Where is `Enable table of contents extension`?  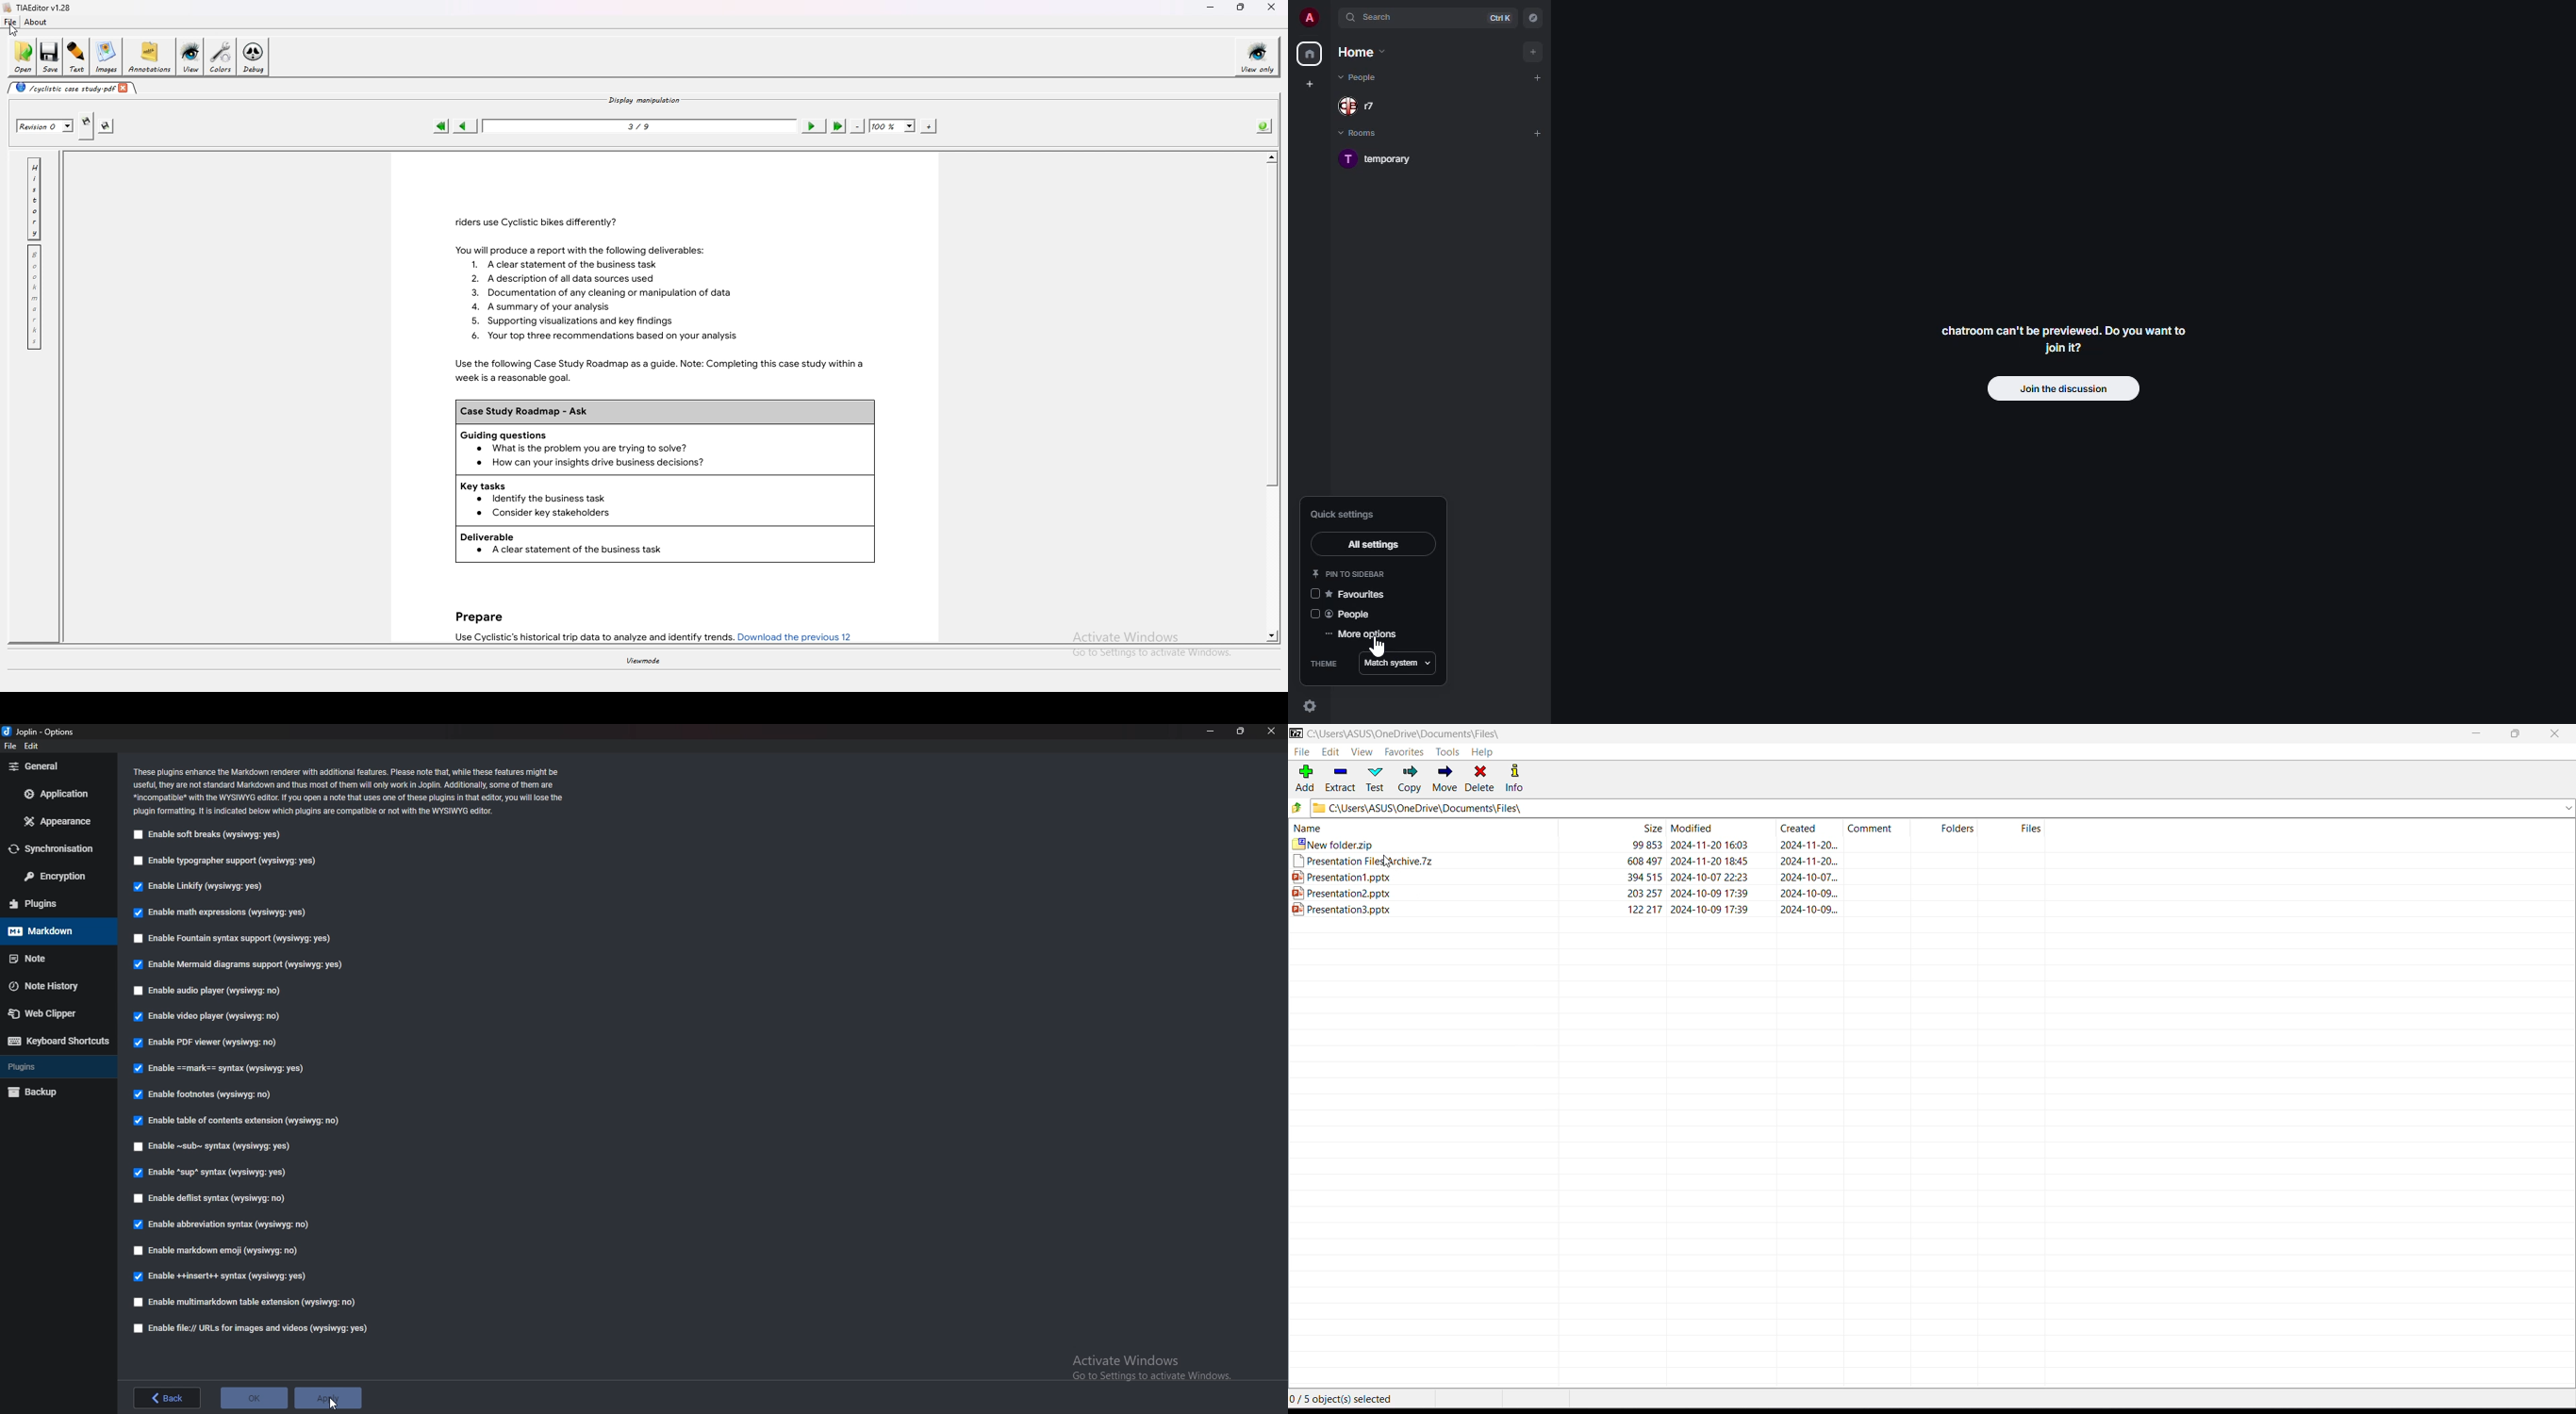 Enable table of contents extension is located at coordinates (238, 1121).